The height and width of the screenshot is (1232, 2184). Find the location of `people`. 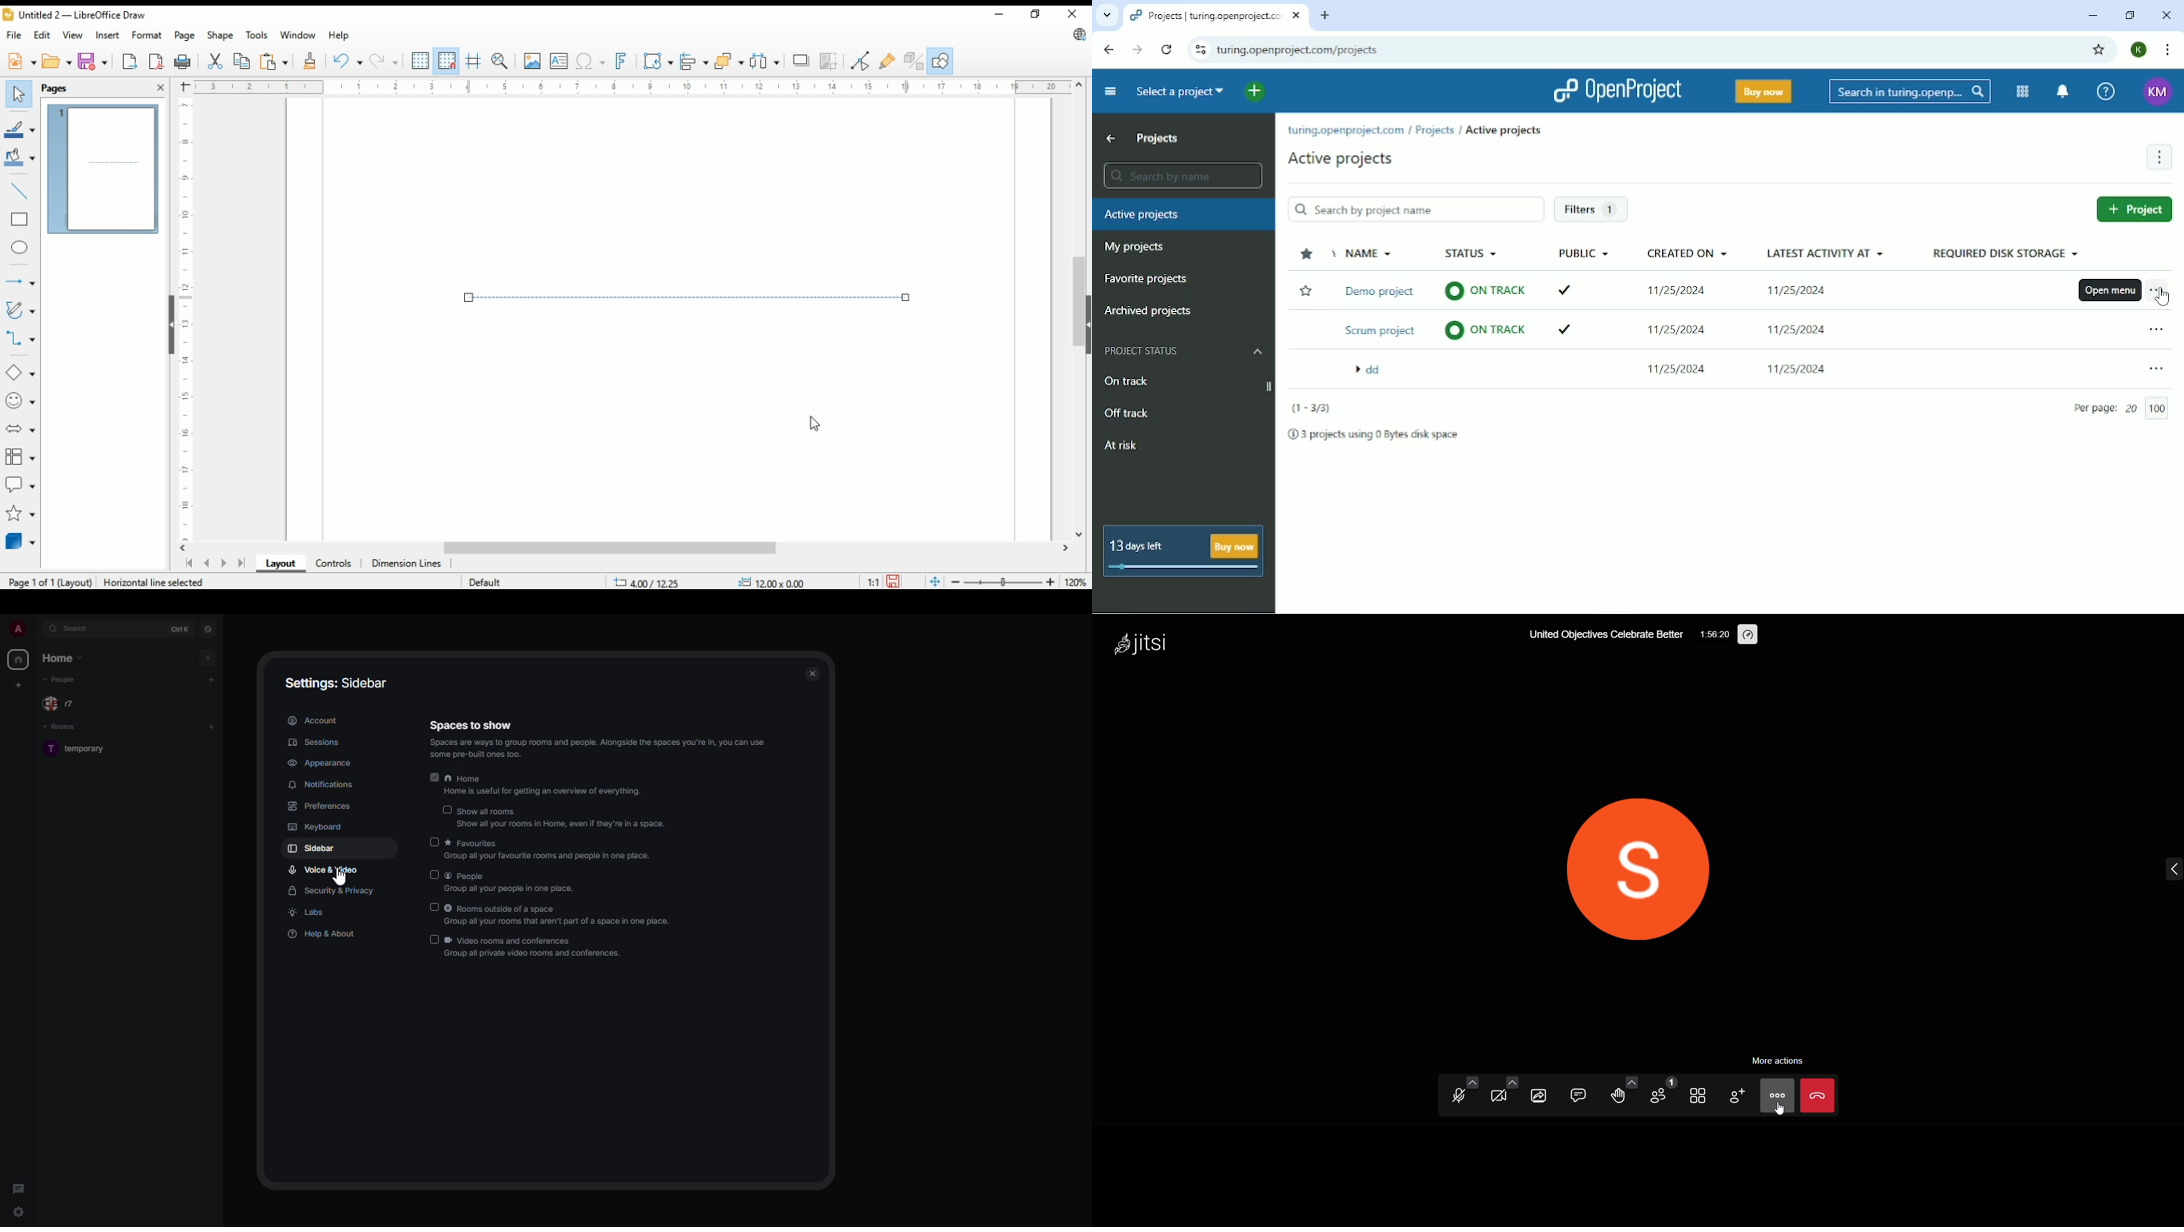

people is located at coordinates (62, 704).